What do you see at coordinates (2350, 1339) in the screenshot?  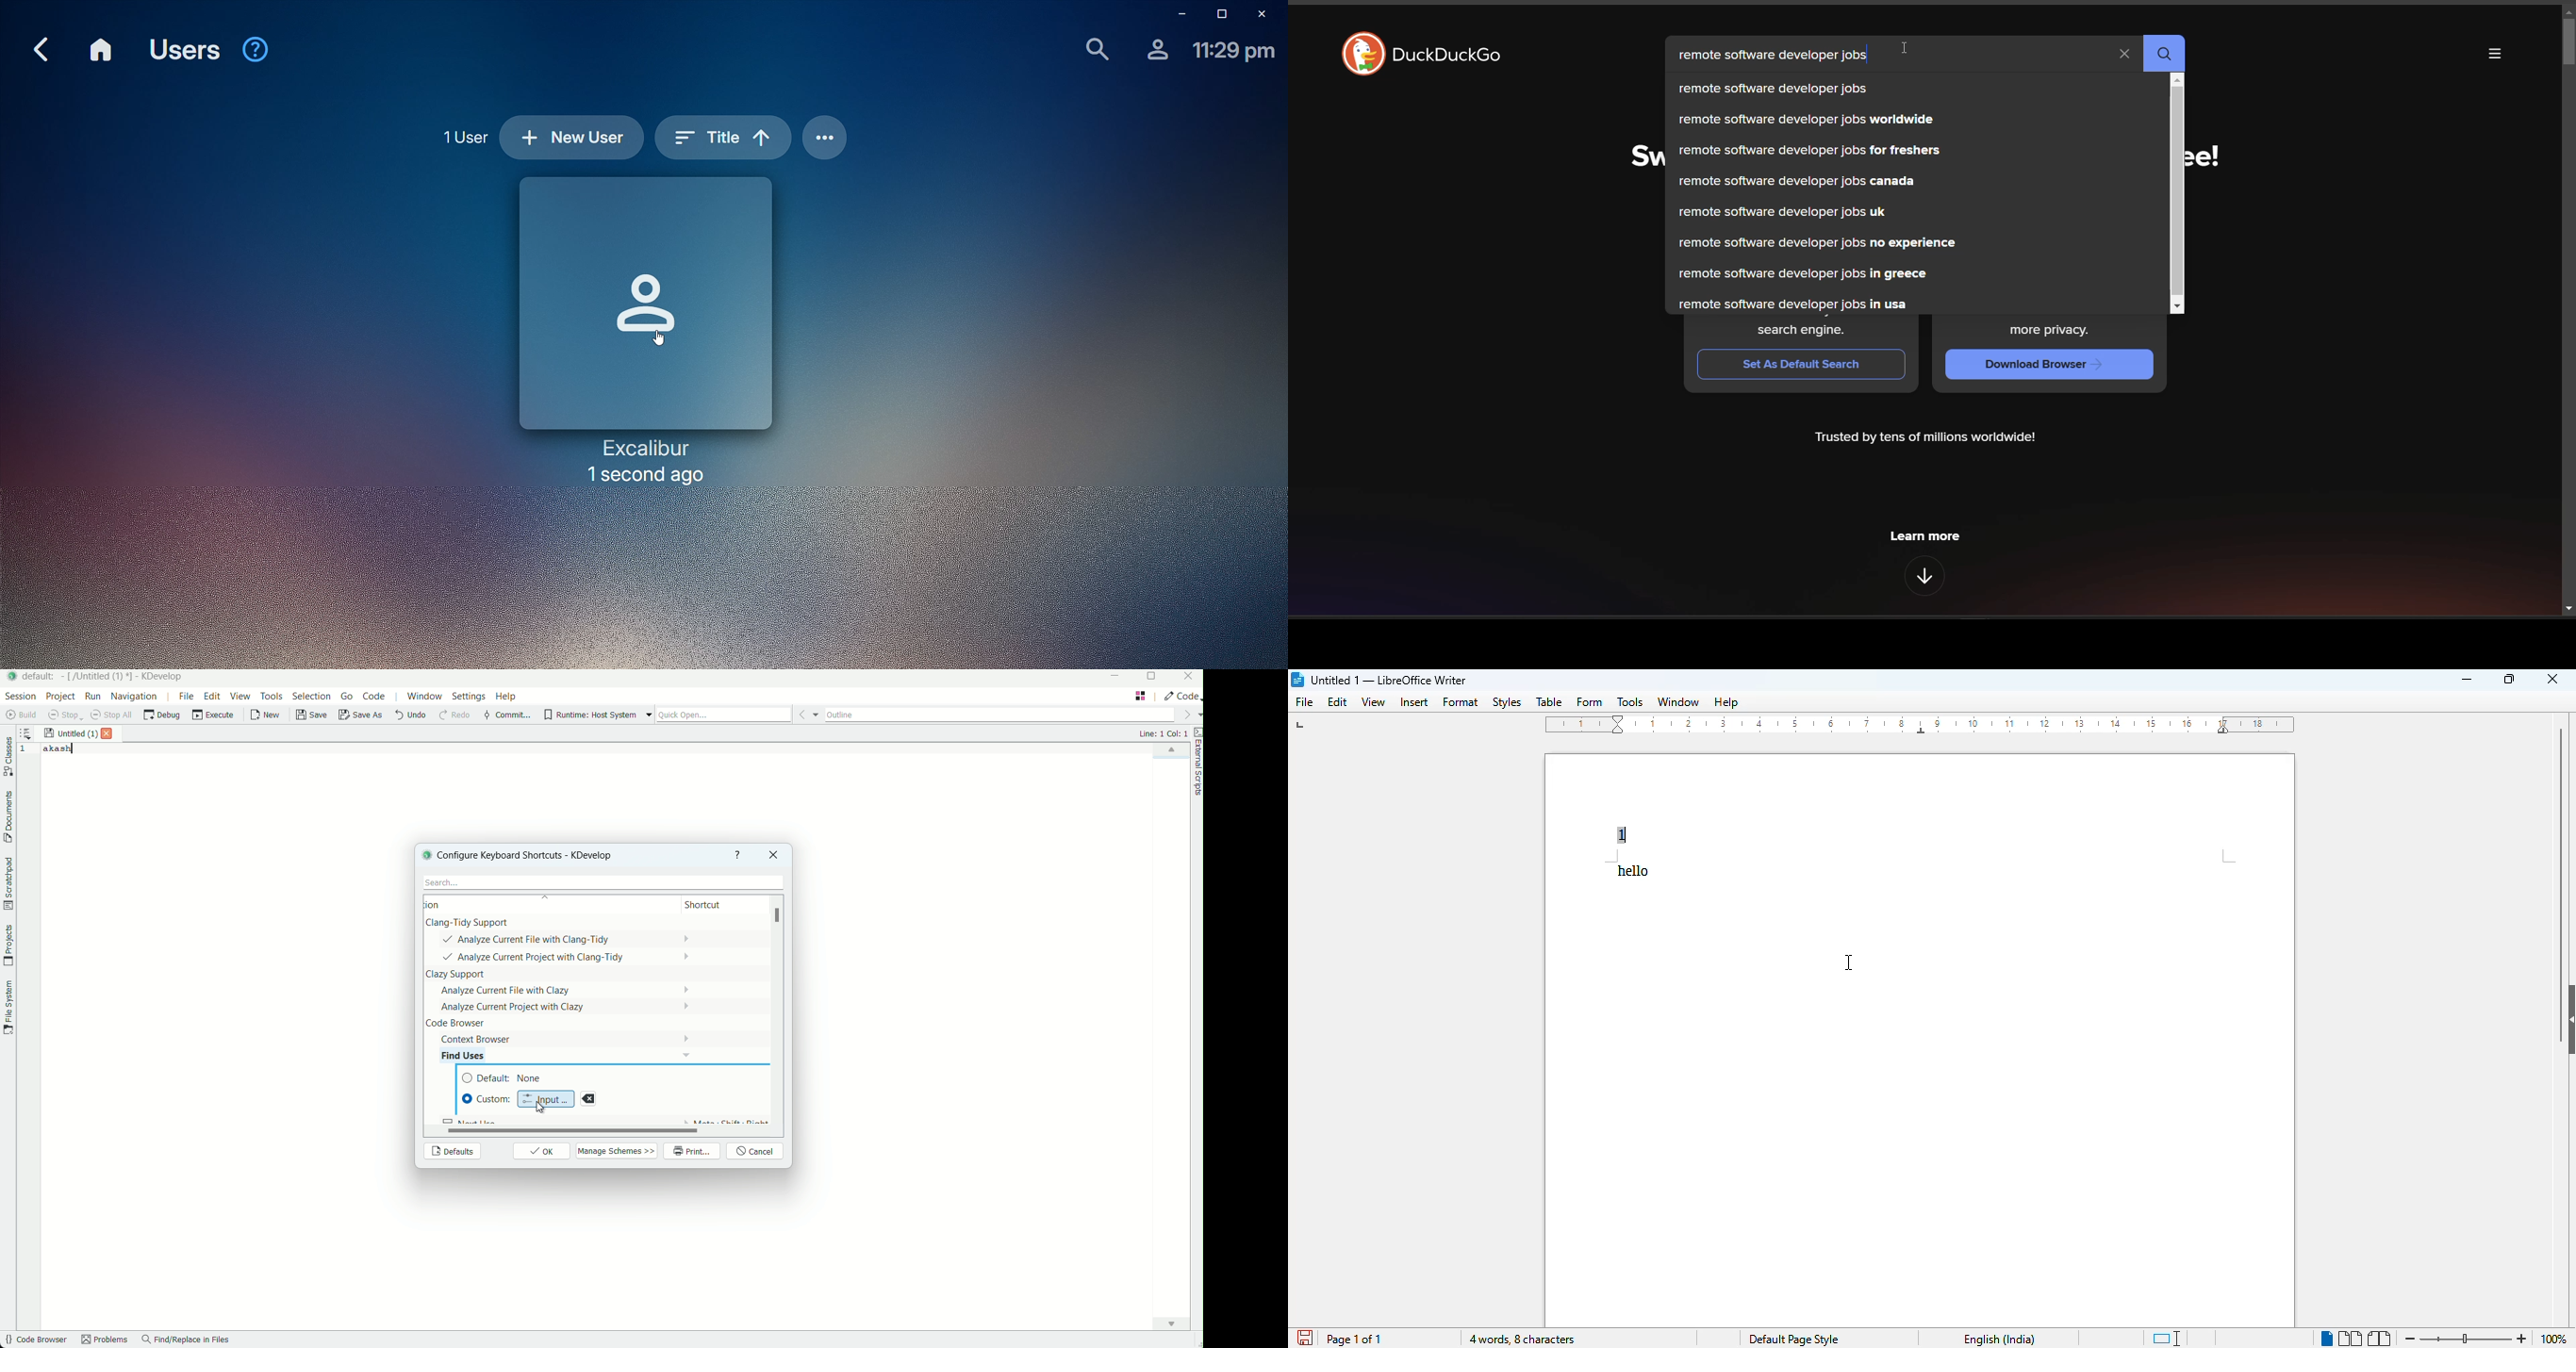 I see `multi-page view` at bounding box center [2350, 1339].